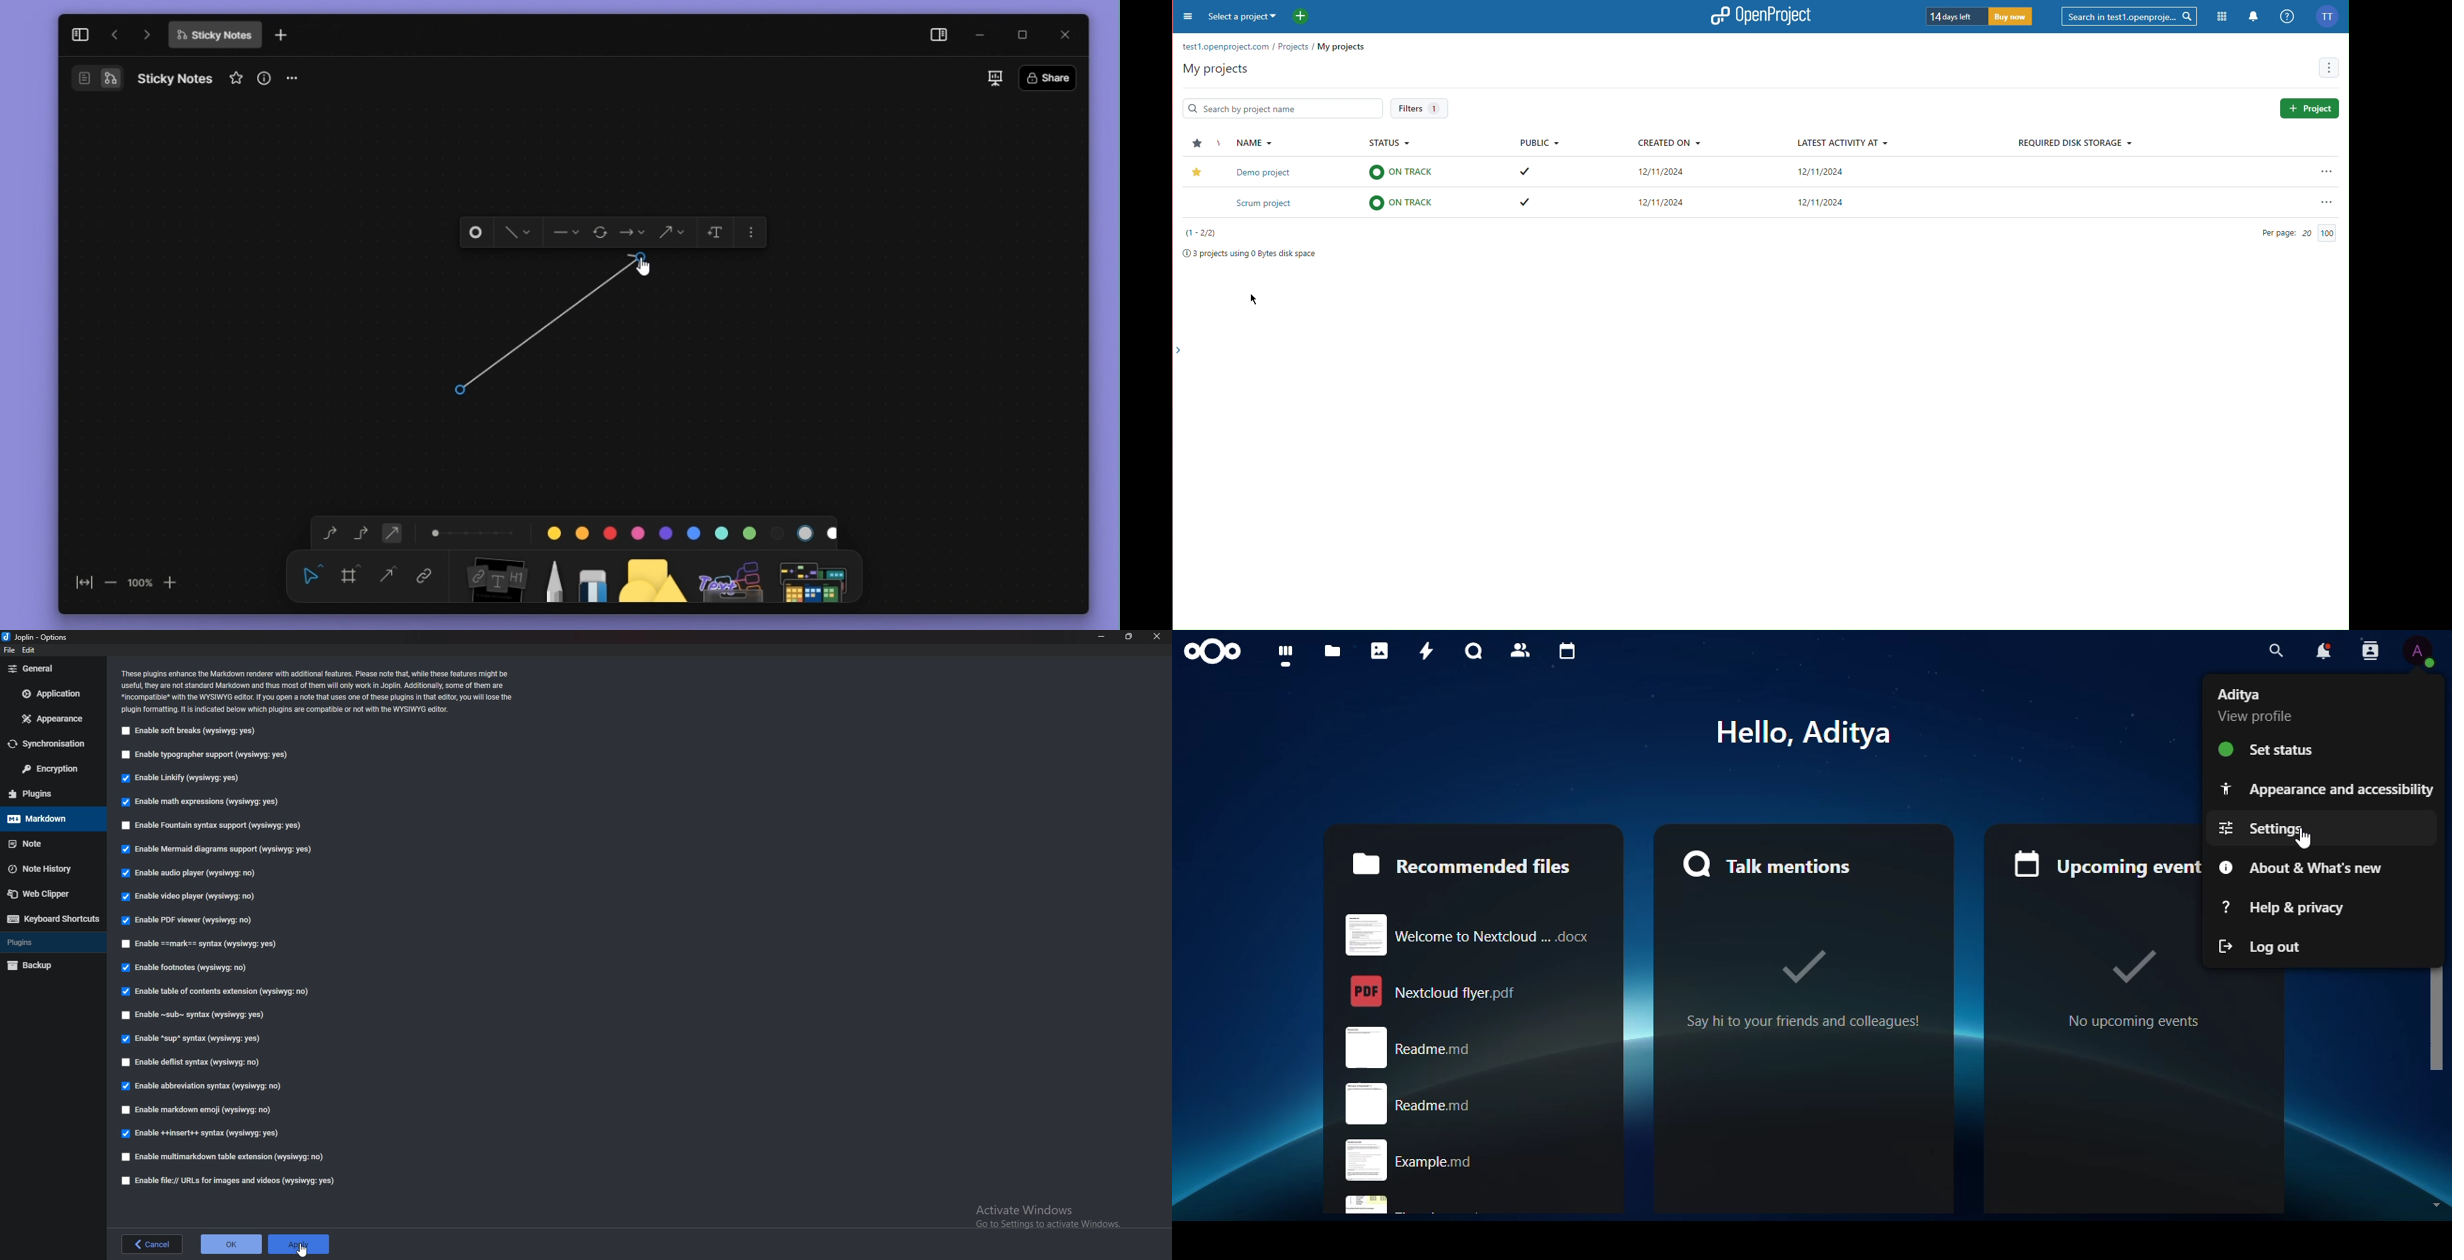  What do you see at coordinates (2368, 653) in the screenshot?
I see `contact` at bounding box center [2368, 653].